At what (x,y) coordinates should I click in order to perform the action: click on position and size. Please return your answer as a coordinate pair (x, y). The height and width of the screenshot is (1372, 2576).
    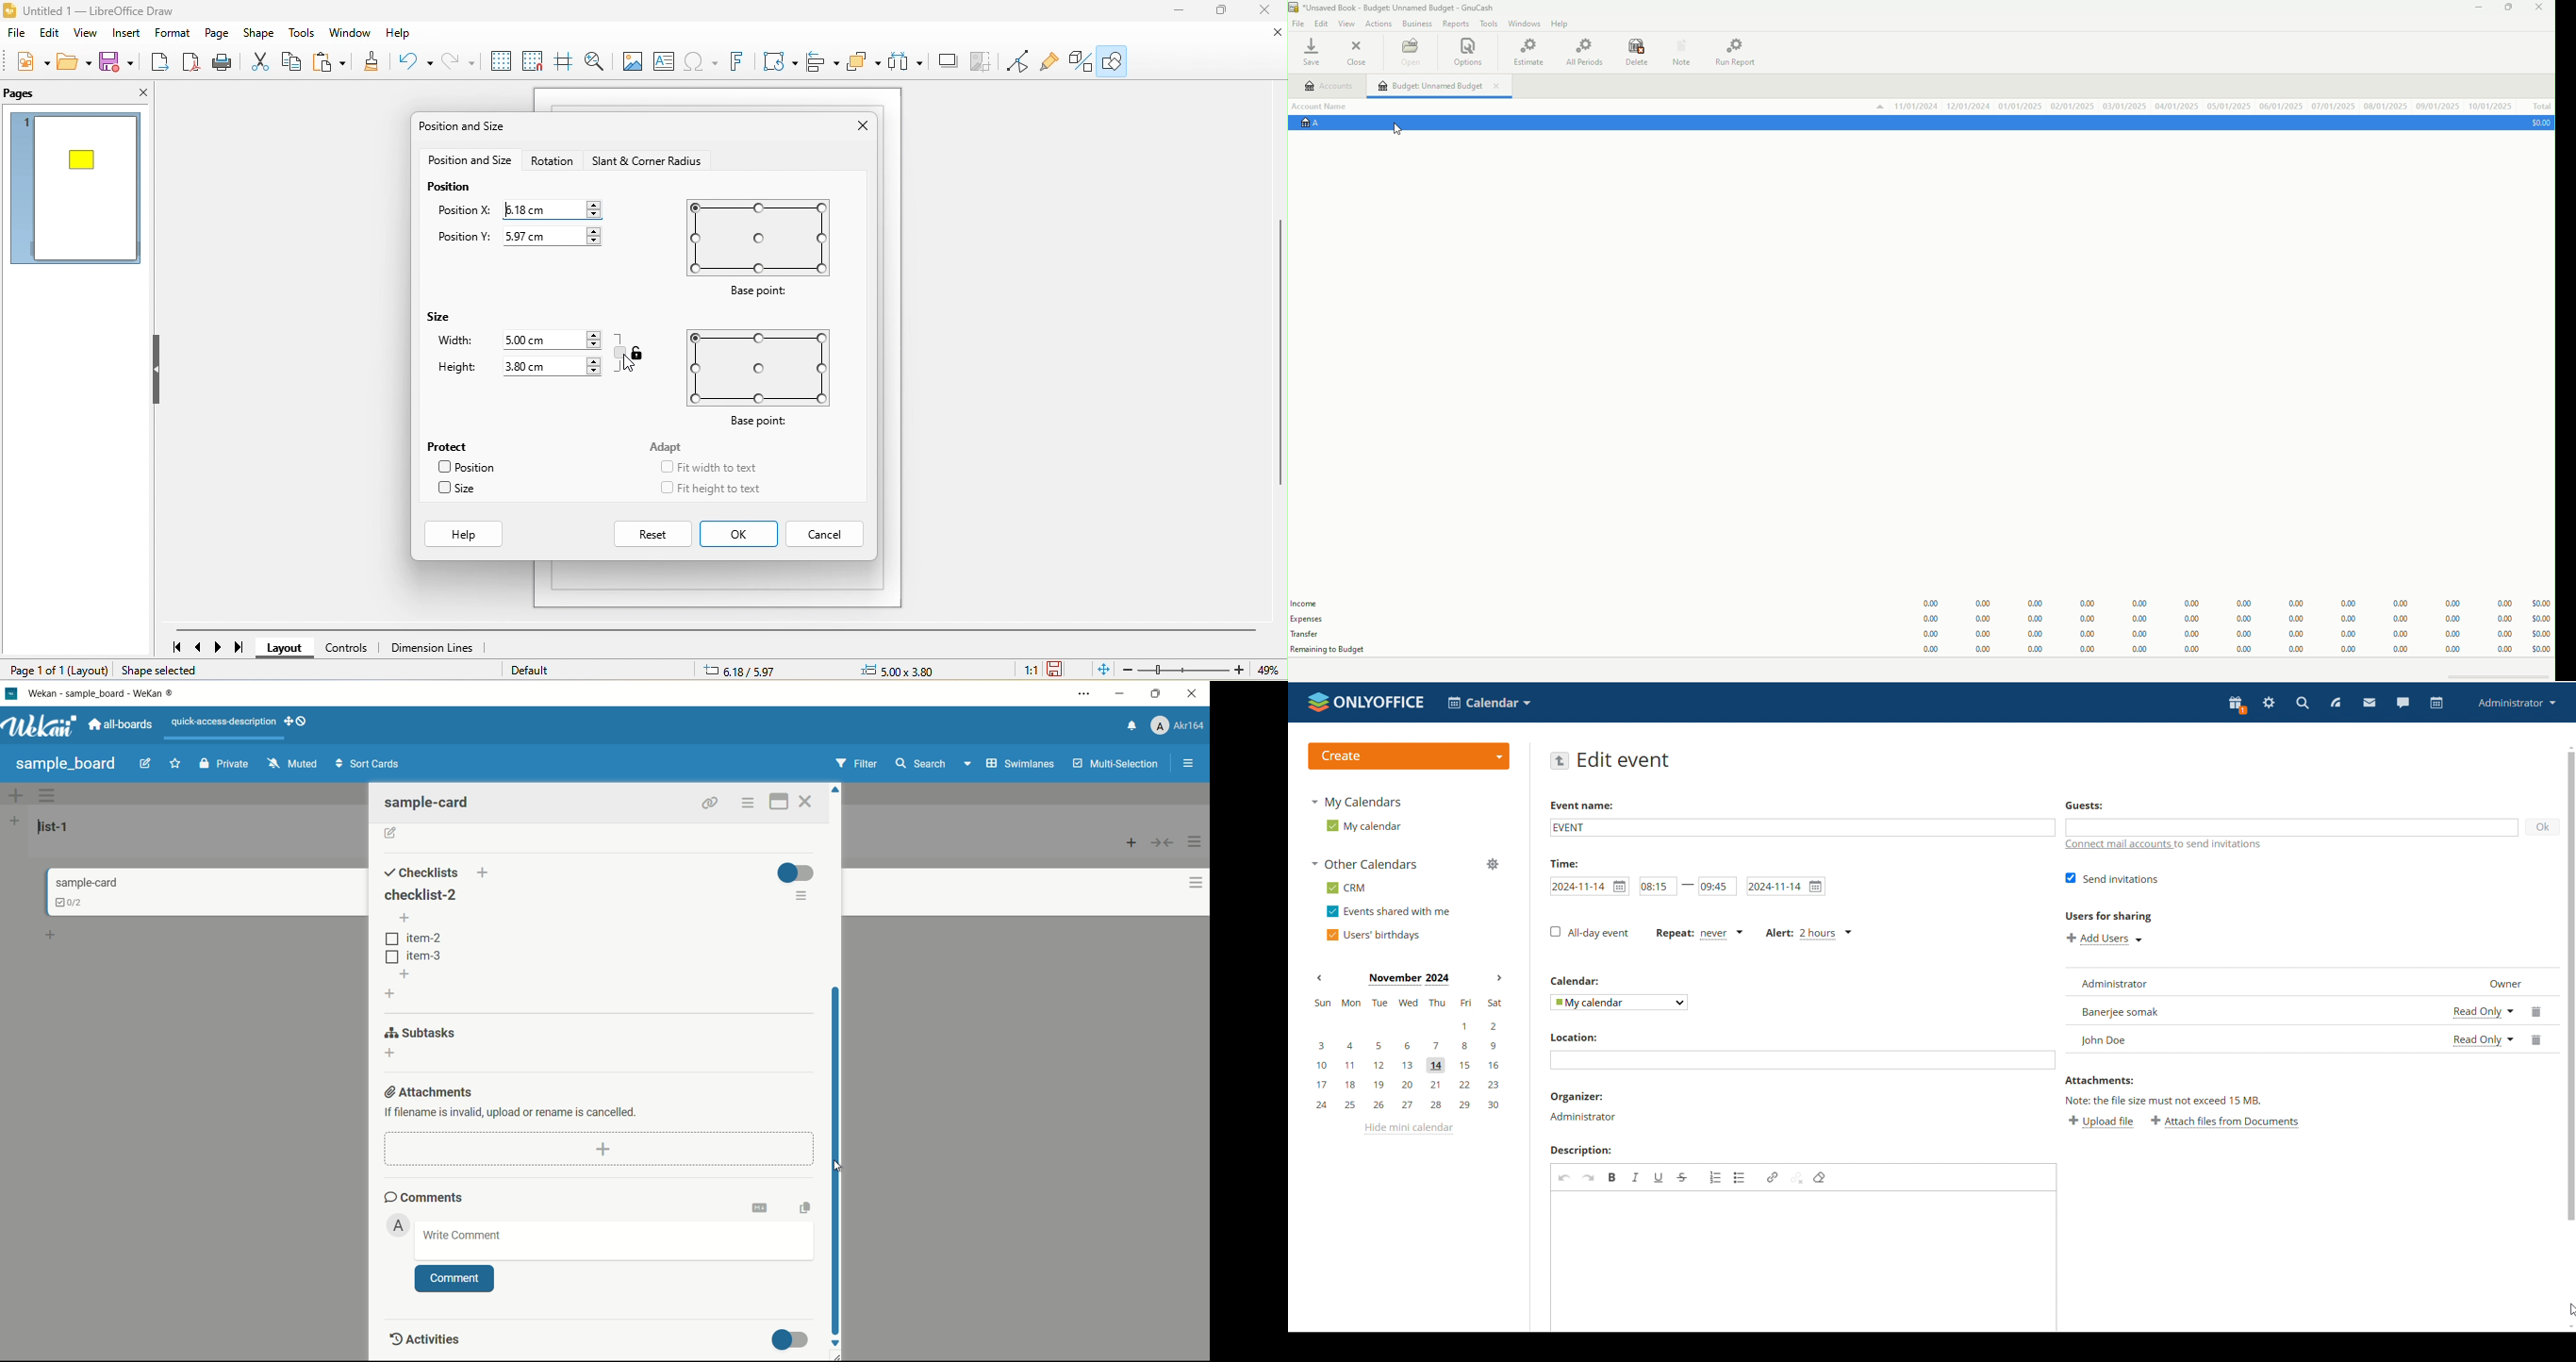
    Looking at the image, I should click on (473, 163).